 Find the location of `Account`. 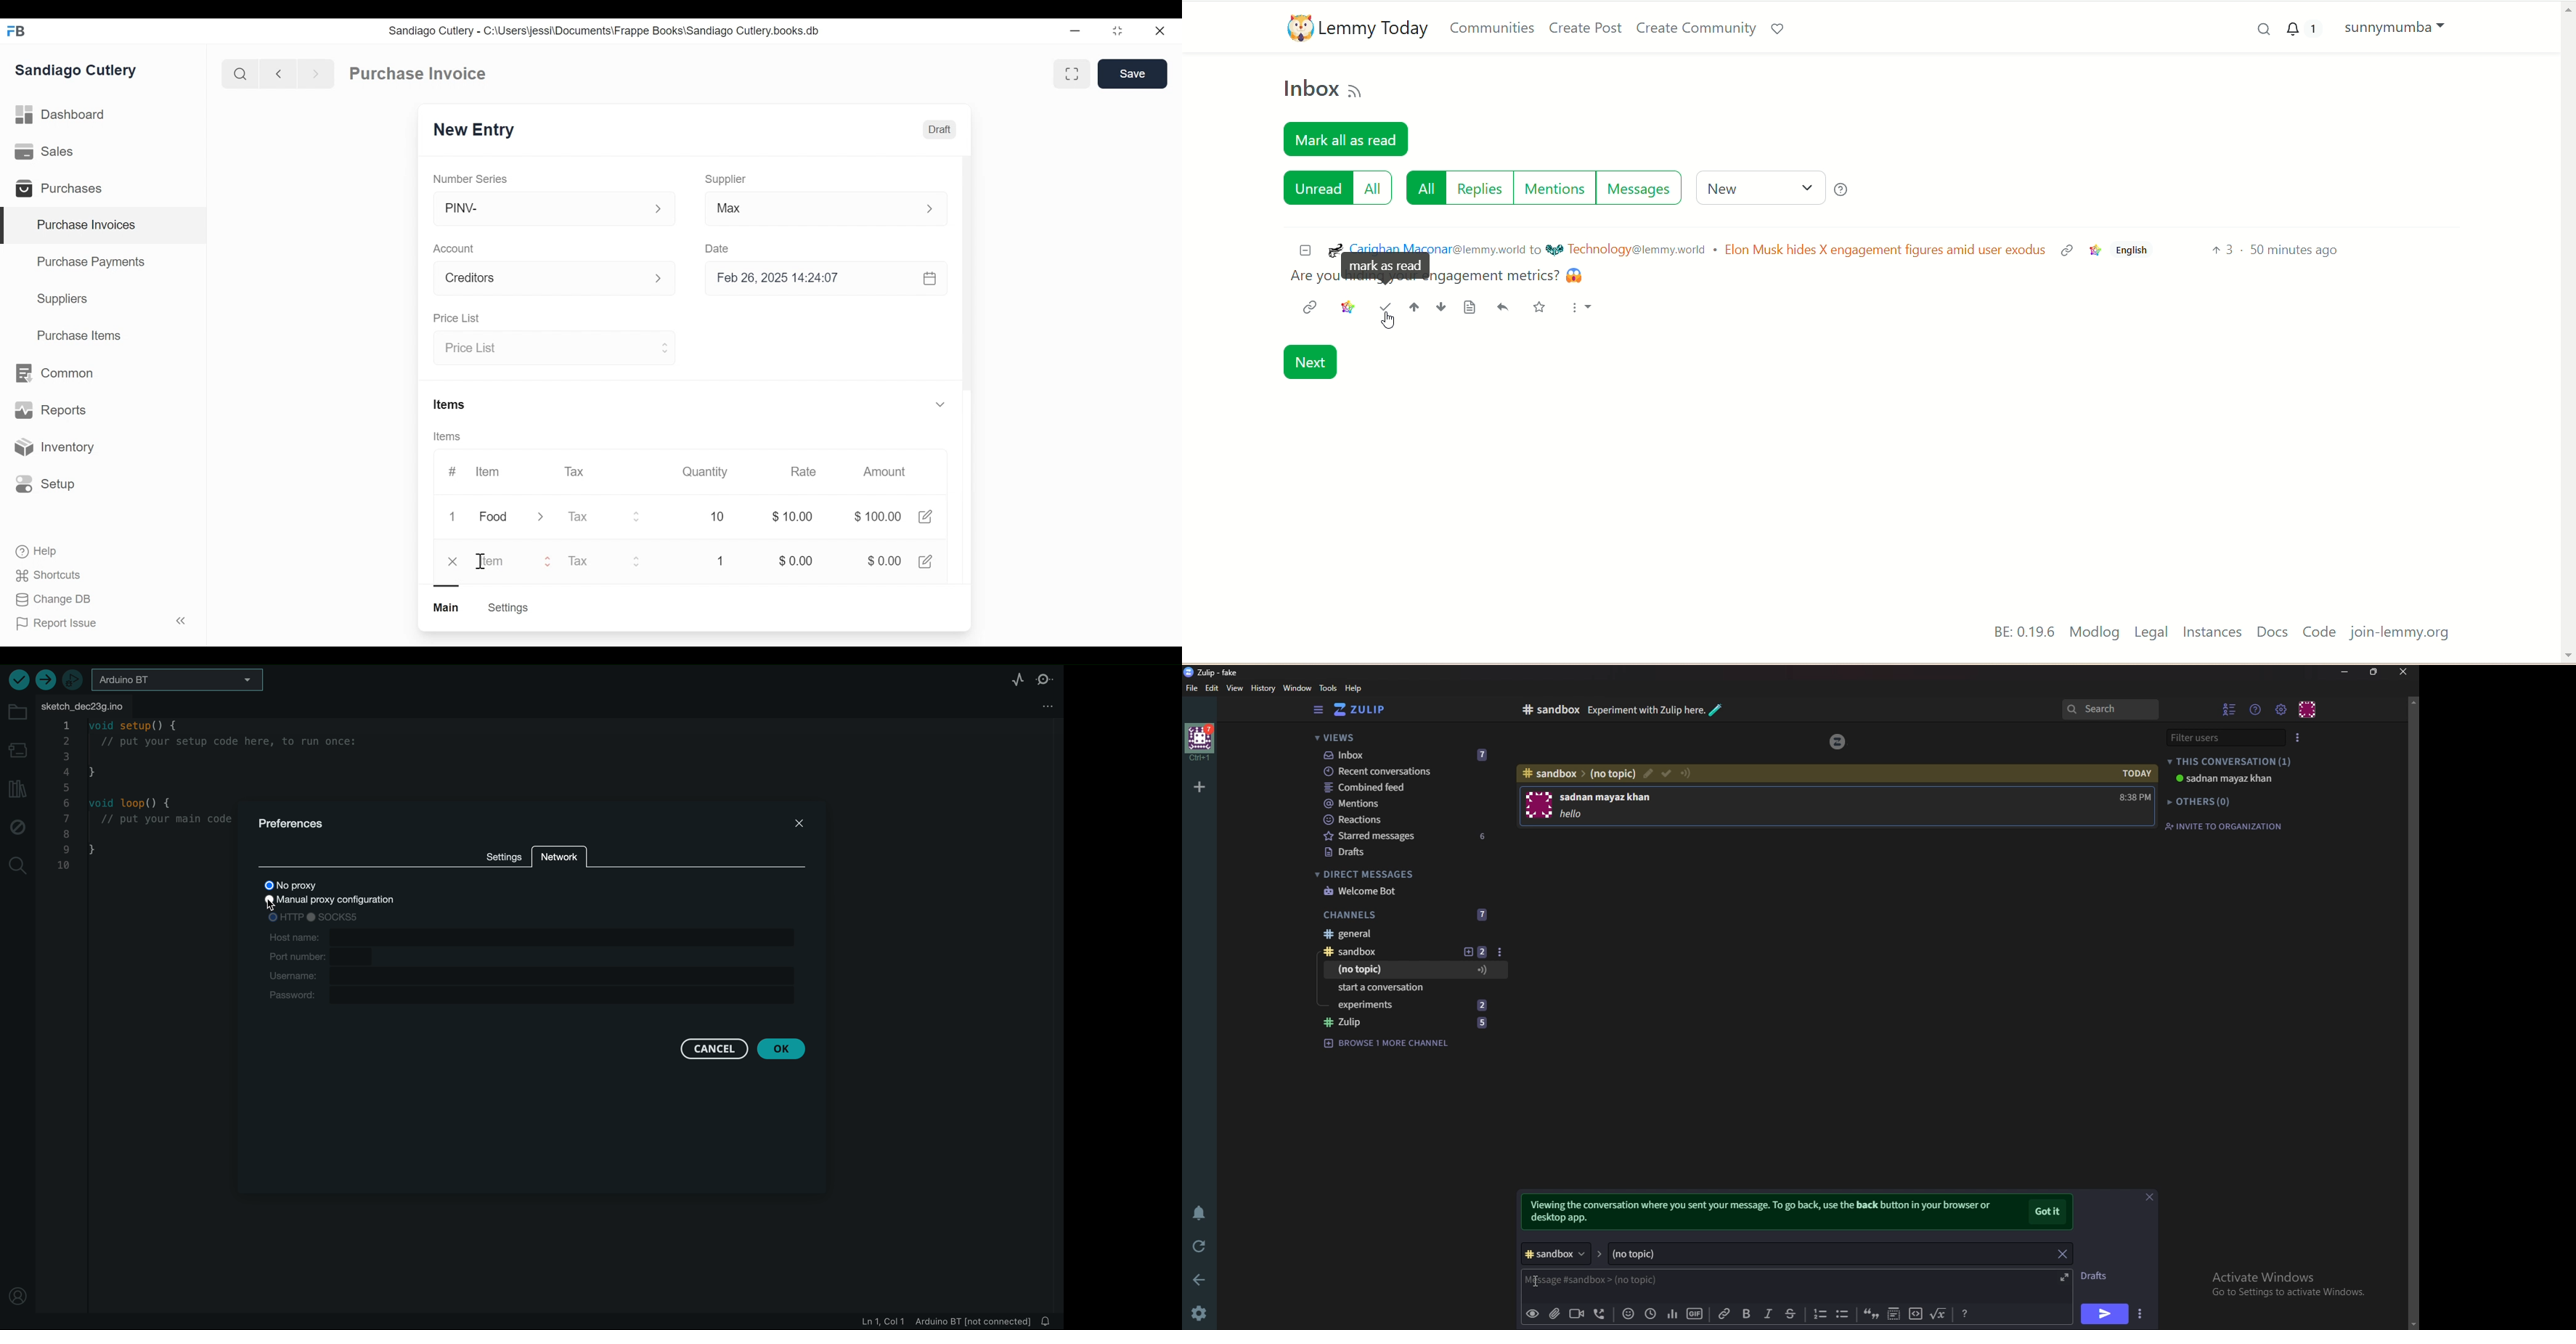

Account is located at coordinates (456, 250).